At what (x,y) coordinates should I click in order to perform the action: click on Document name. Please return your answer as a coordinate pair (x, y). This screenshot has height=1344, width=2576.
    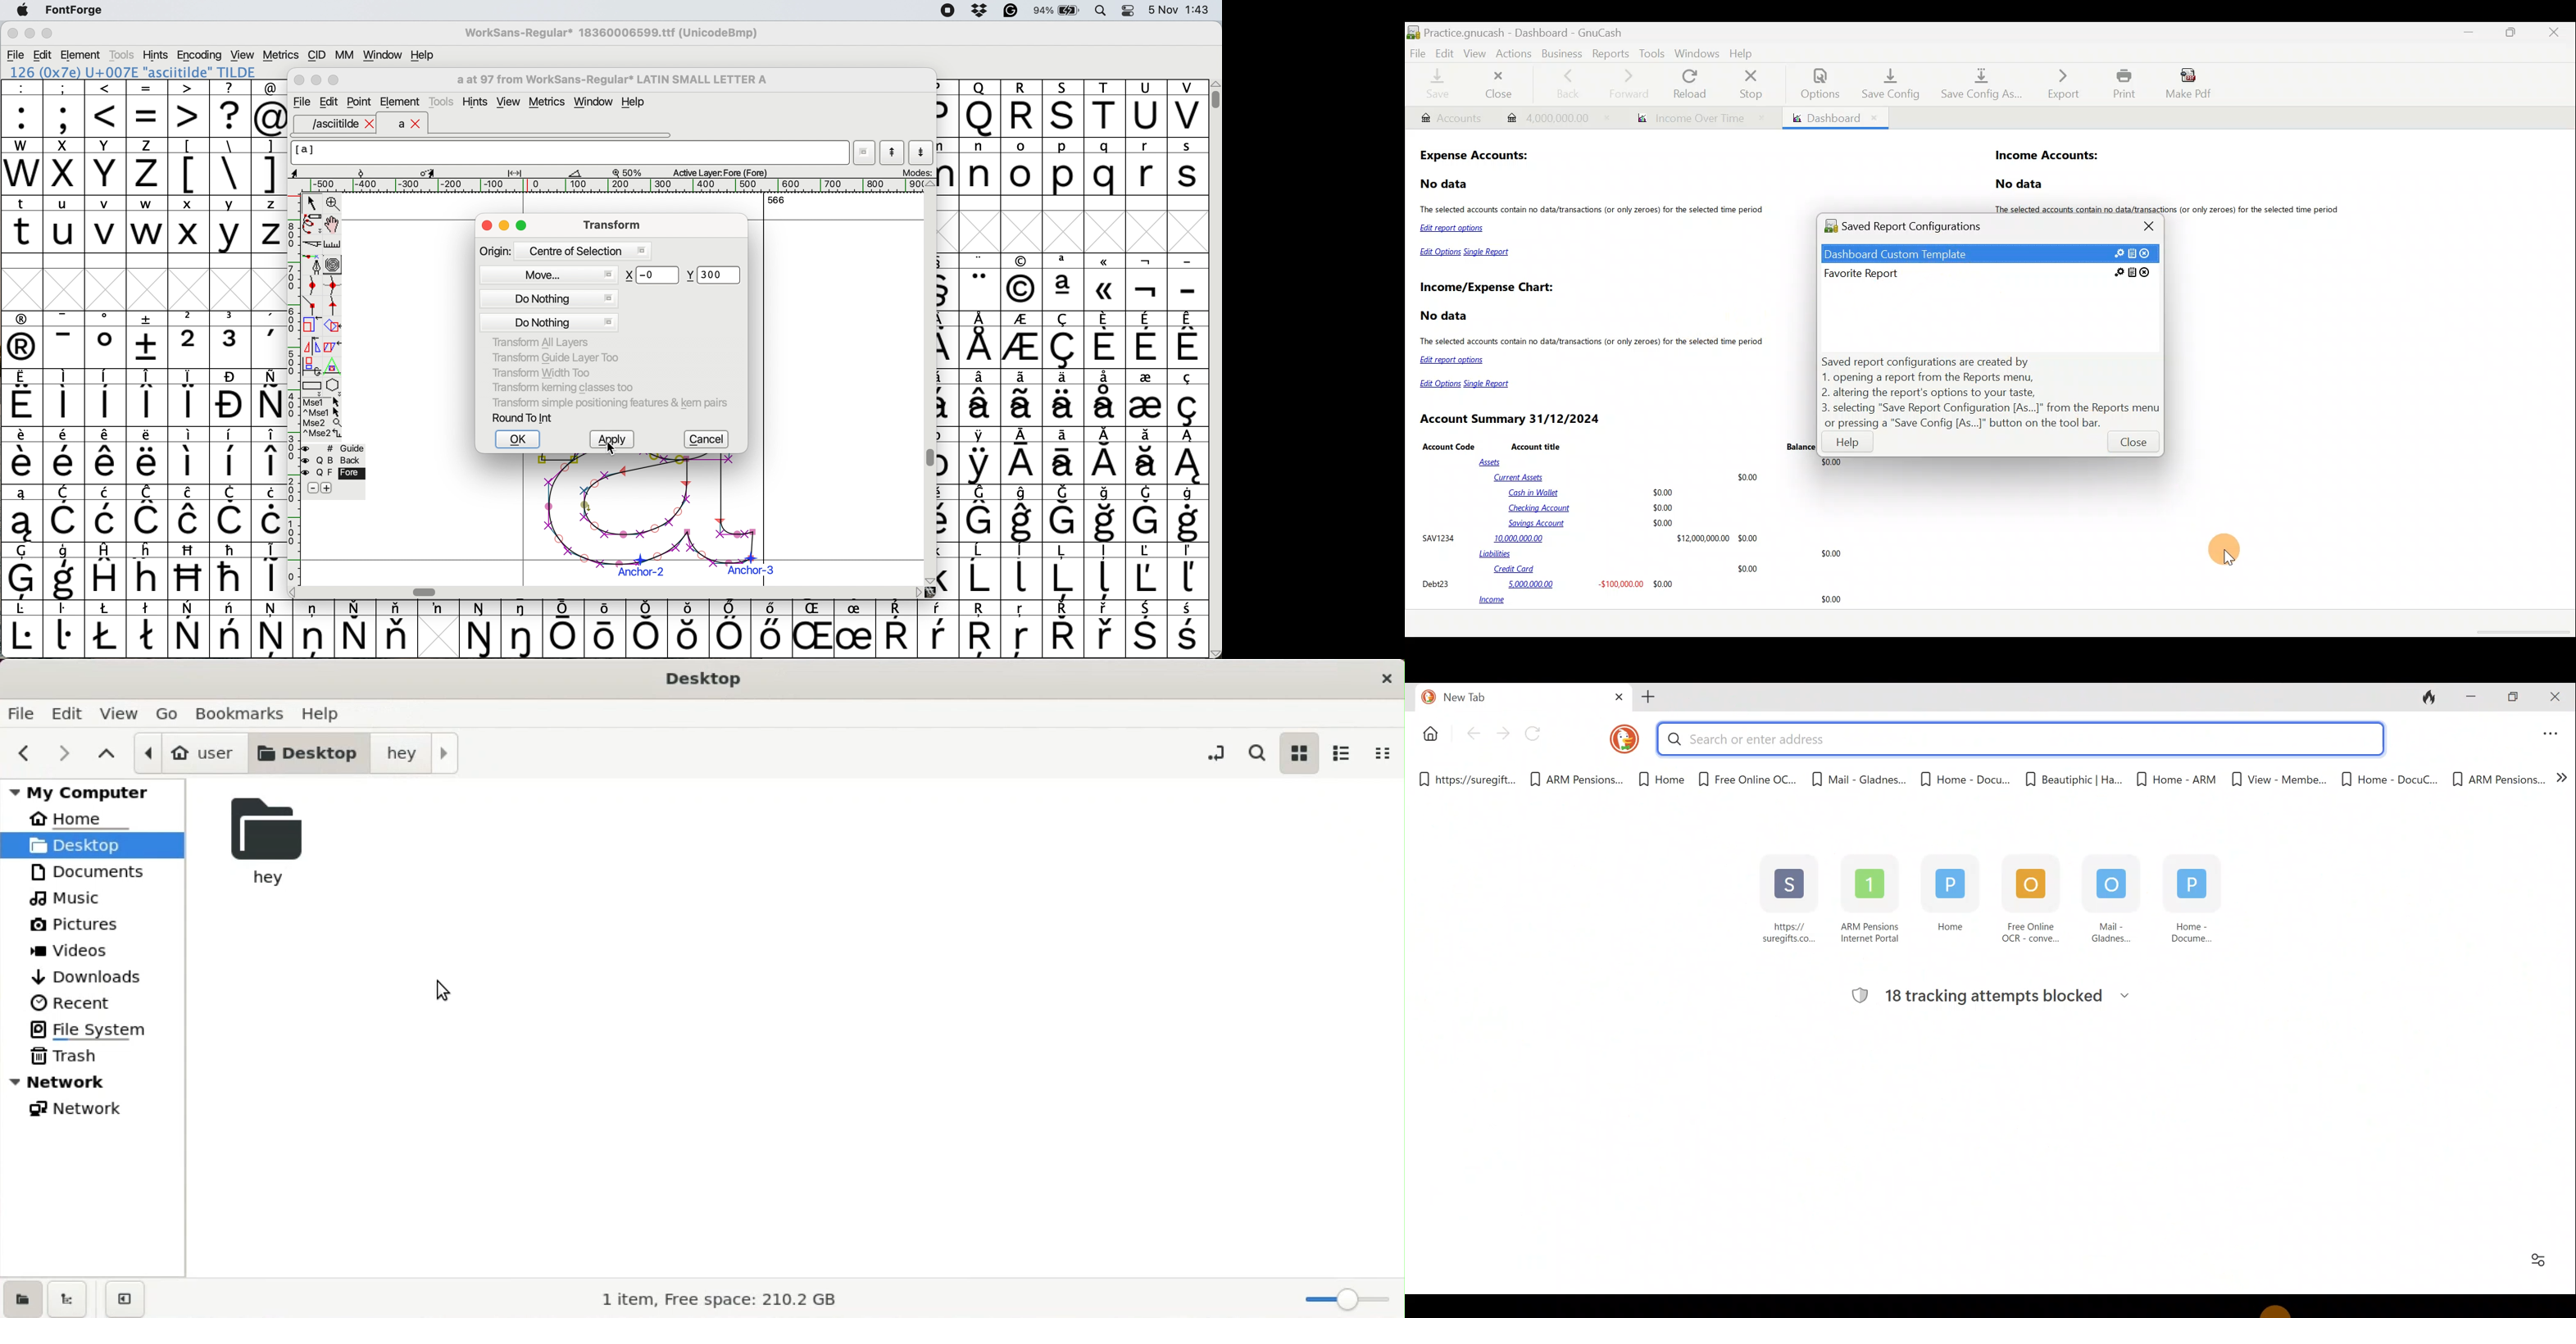
    Looking at the image, I should click on (1541, 30).